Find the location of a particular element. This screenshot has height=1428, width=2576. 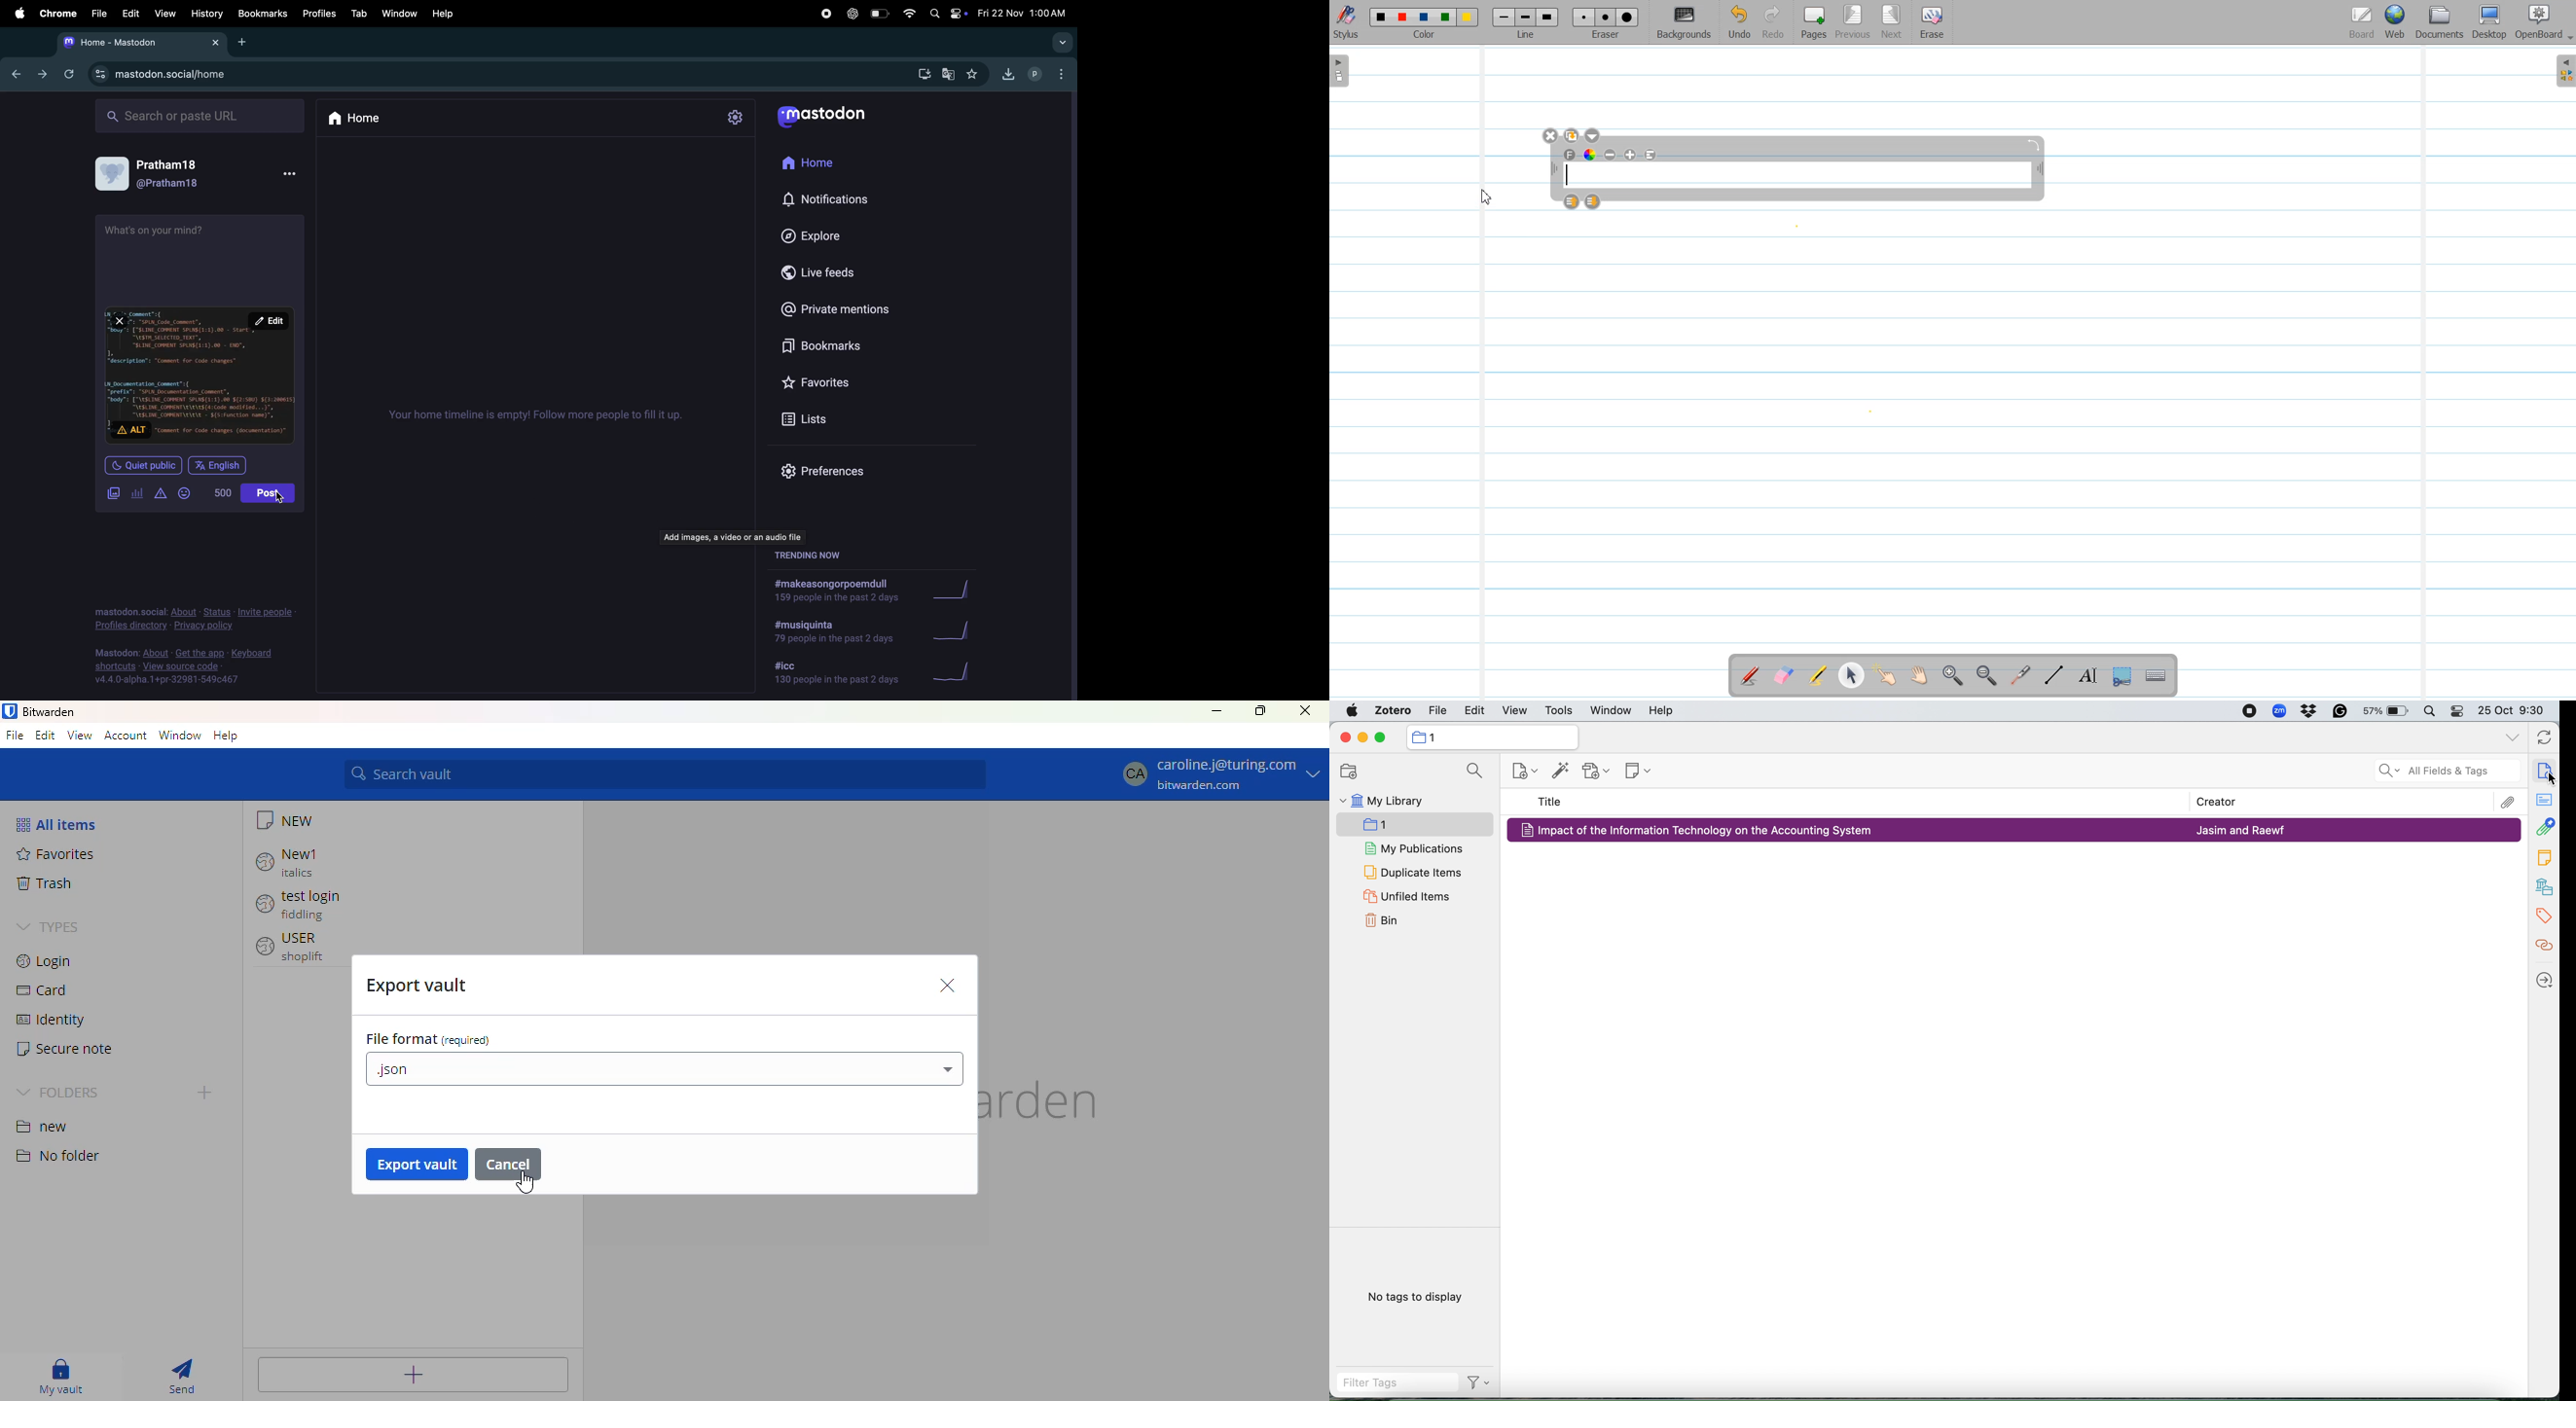

library and collections is located at coordinates (2544, 885).